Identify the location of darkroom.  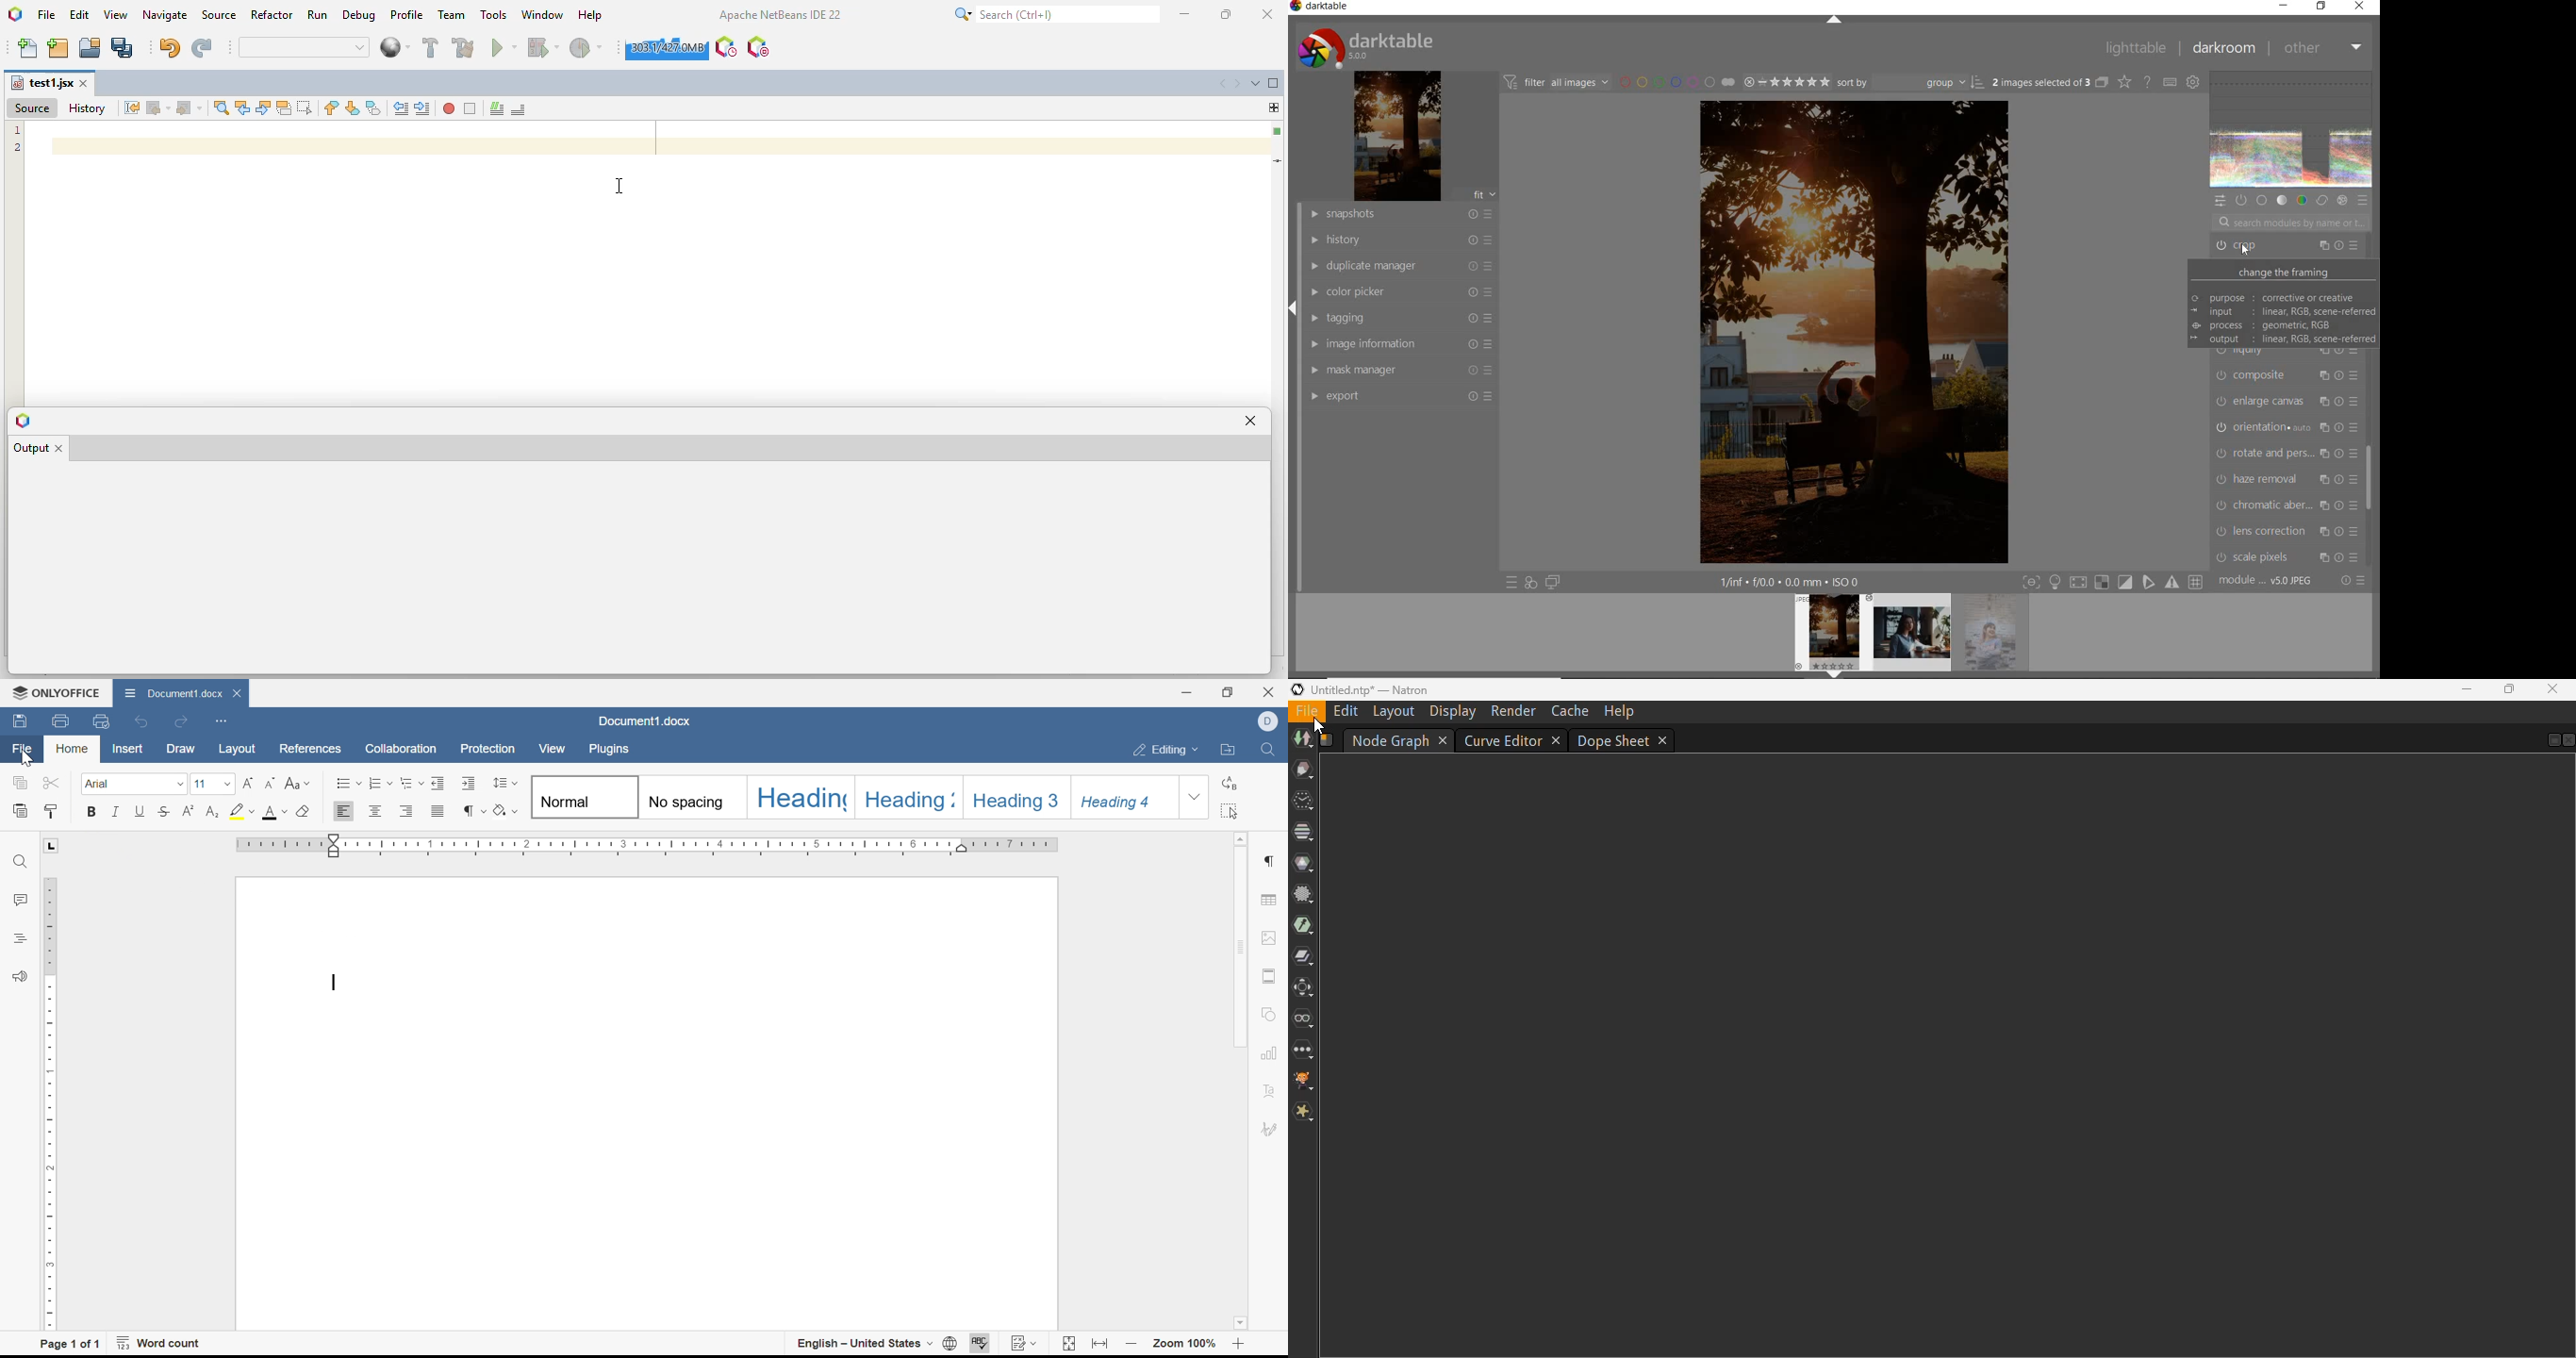
(2224, 49).